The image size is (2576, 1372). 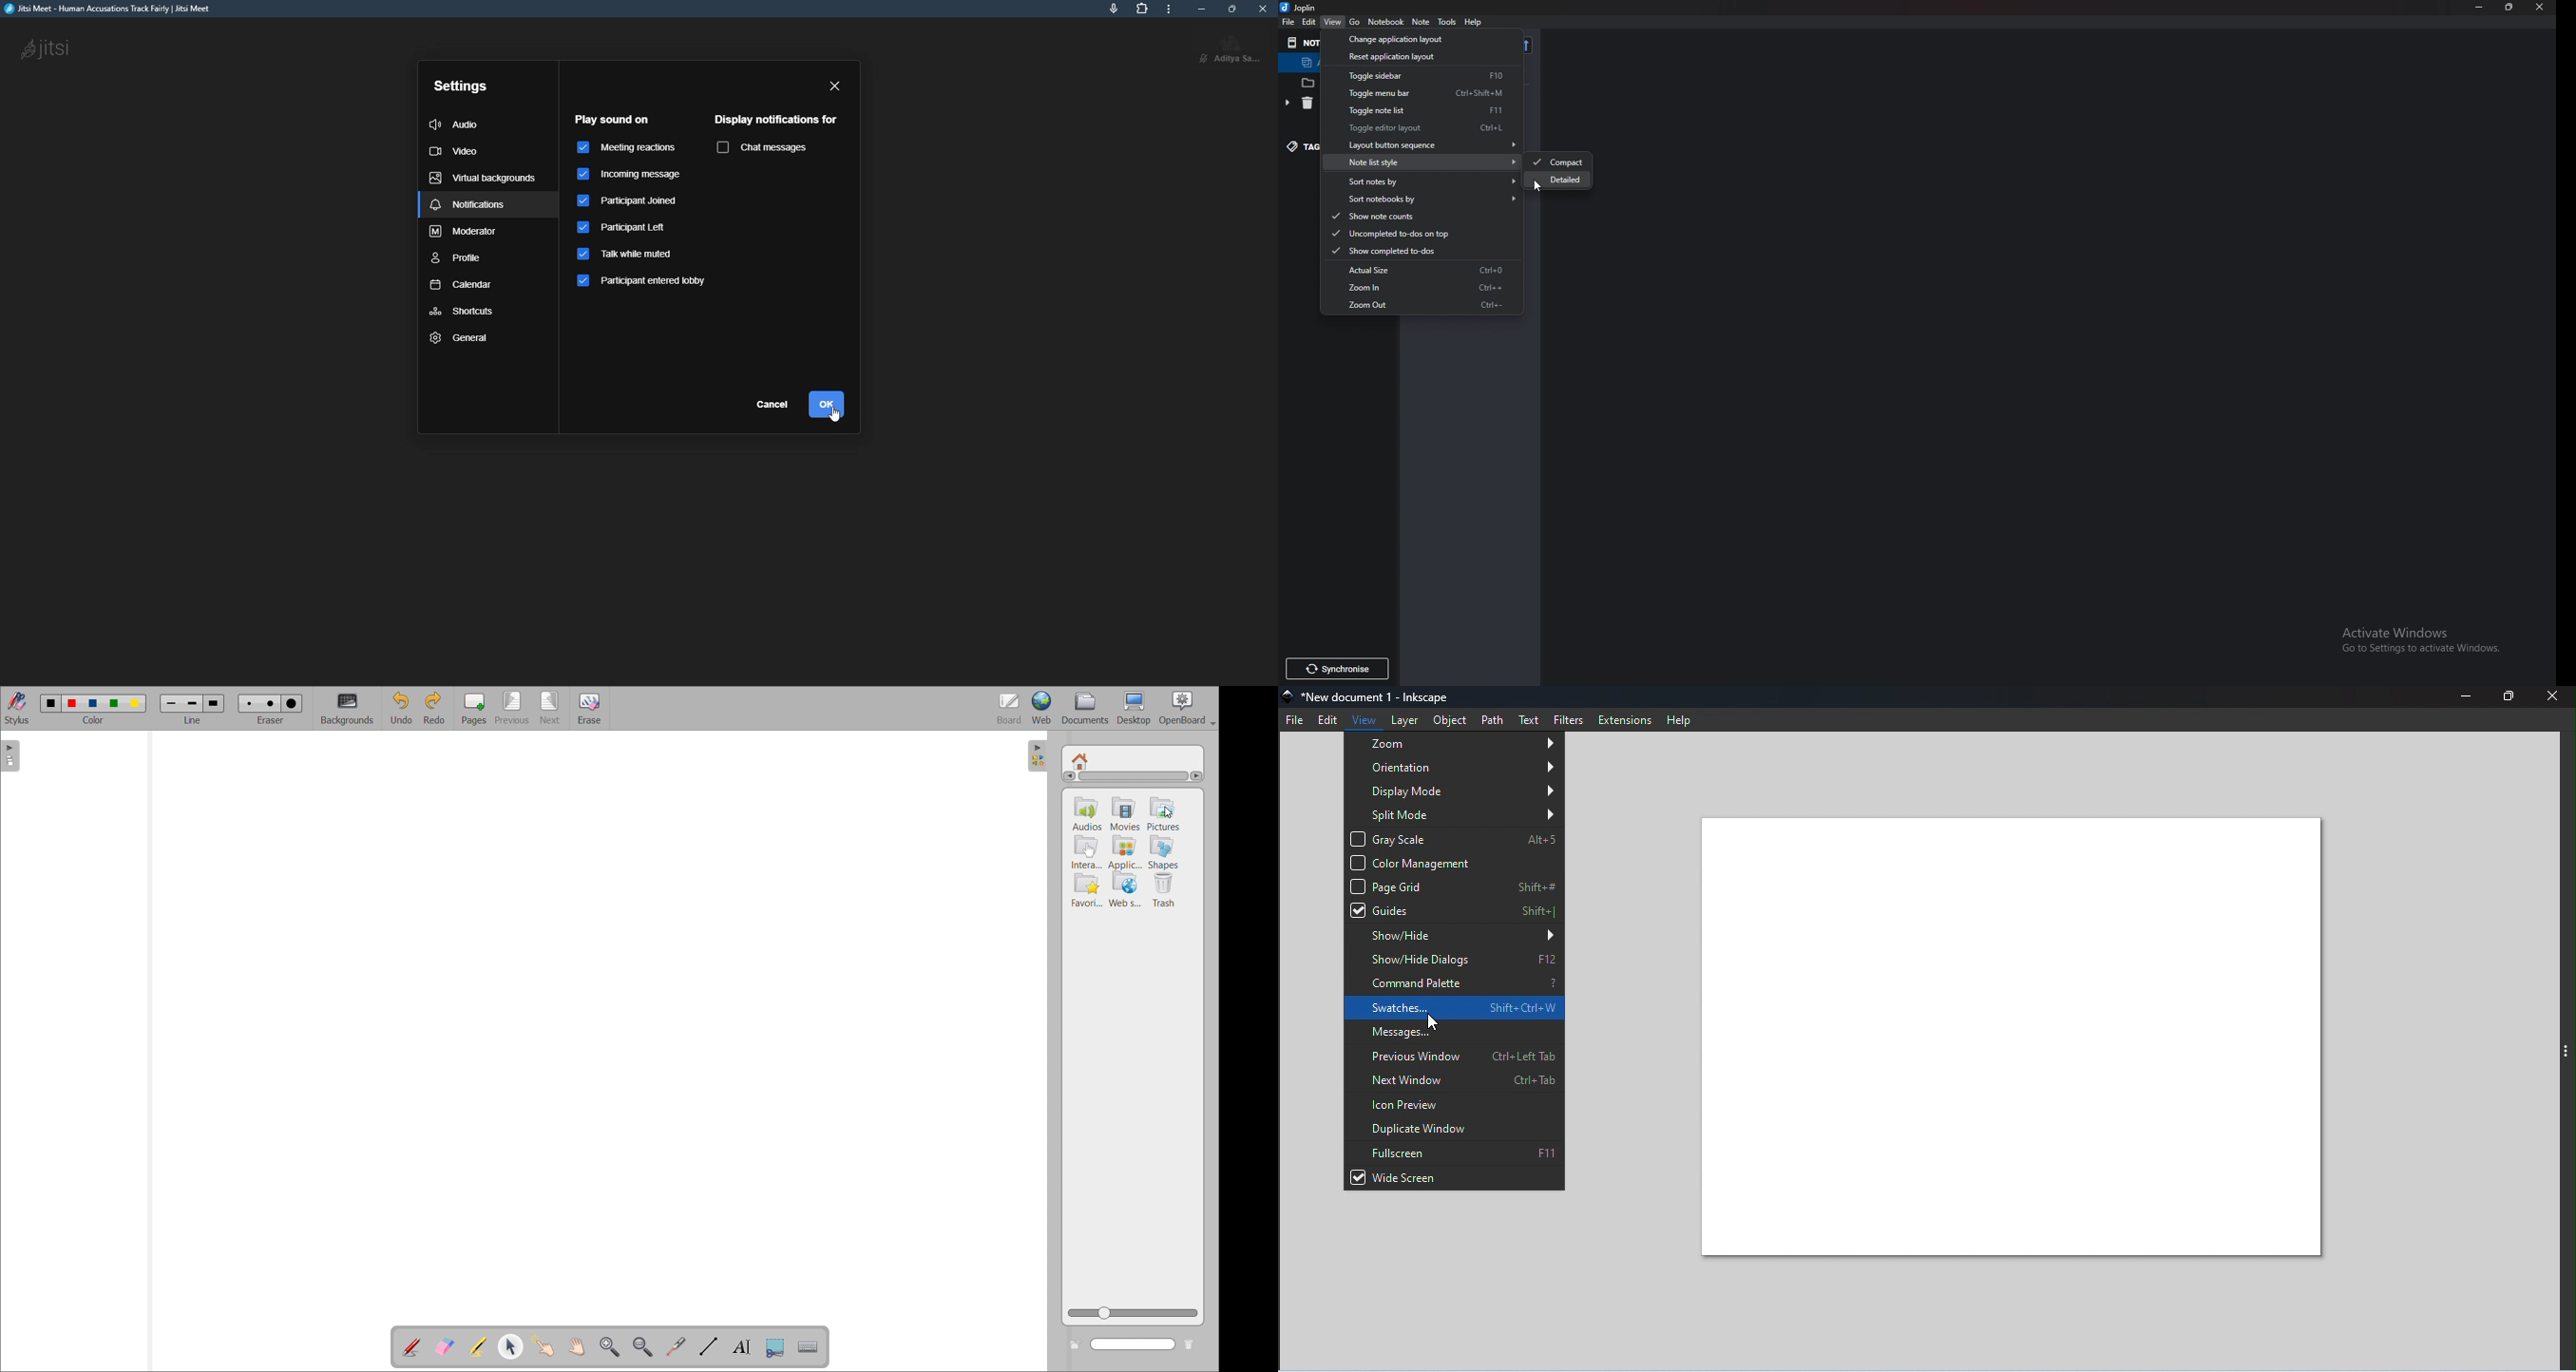 I want to click on chat messages, so click(x=762, y=151).